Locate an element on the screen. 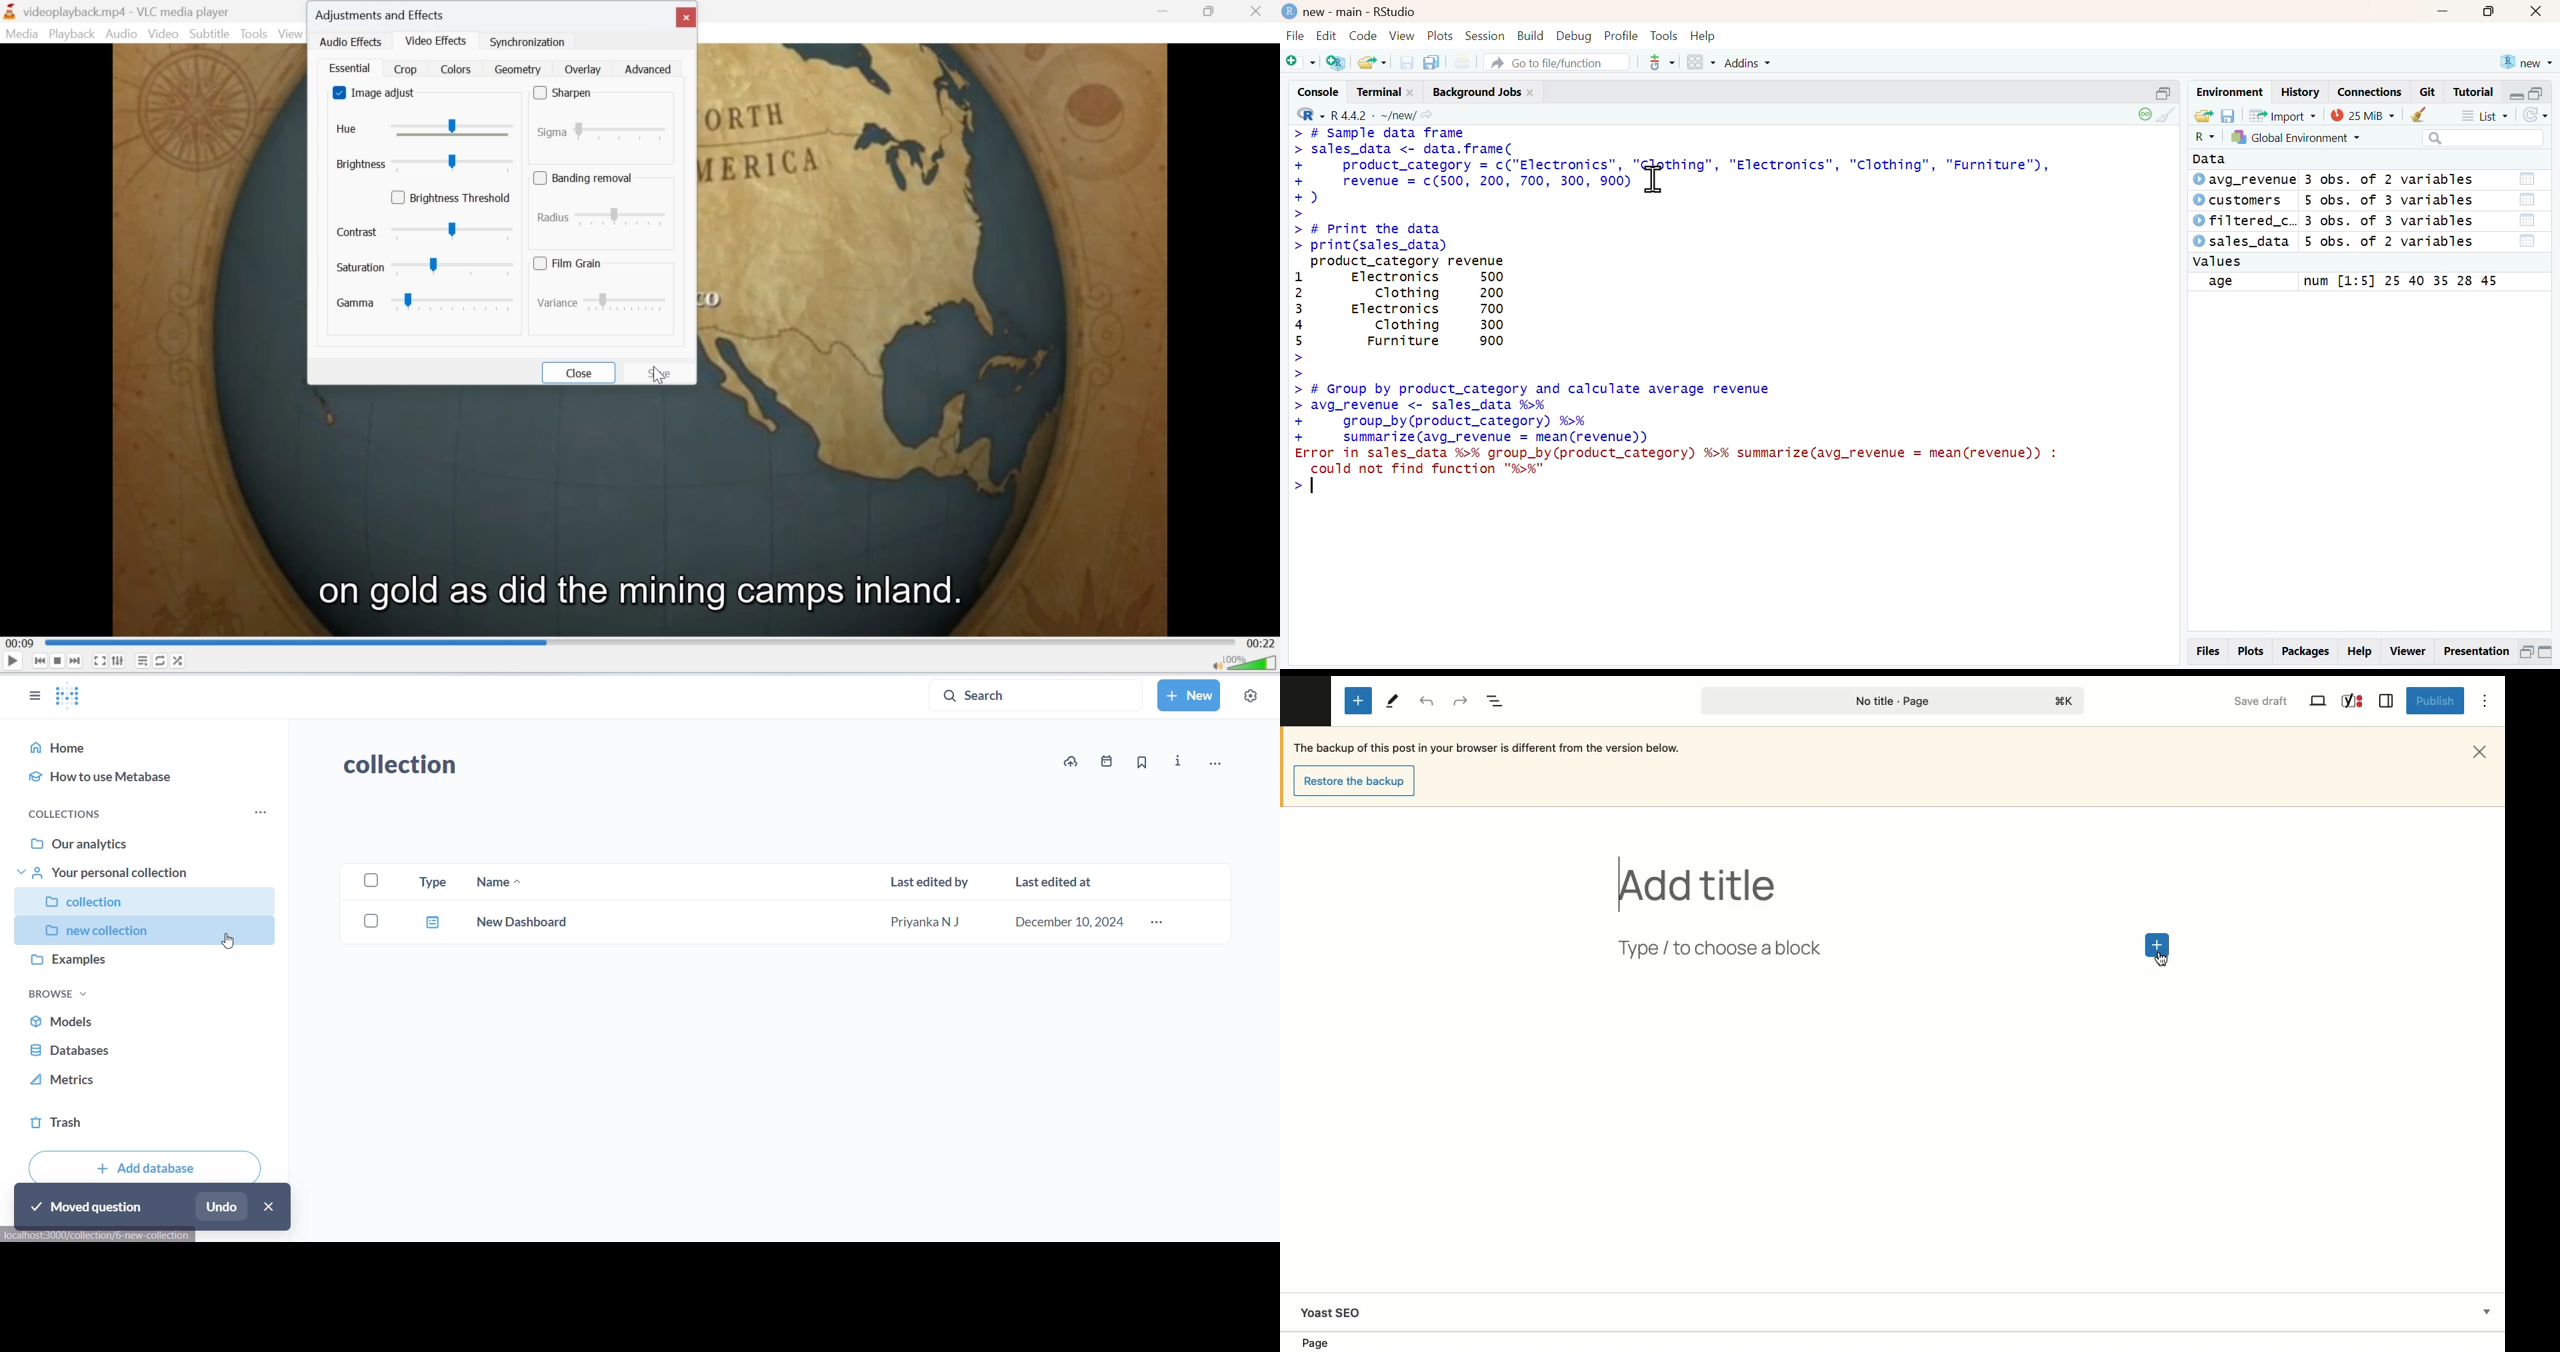  values is located at coordinates (2218, 262).